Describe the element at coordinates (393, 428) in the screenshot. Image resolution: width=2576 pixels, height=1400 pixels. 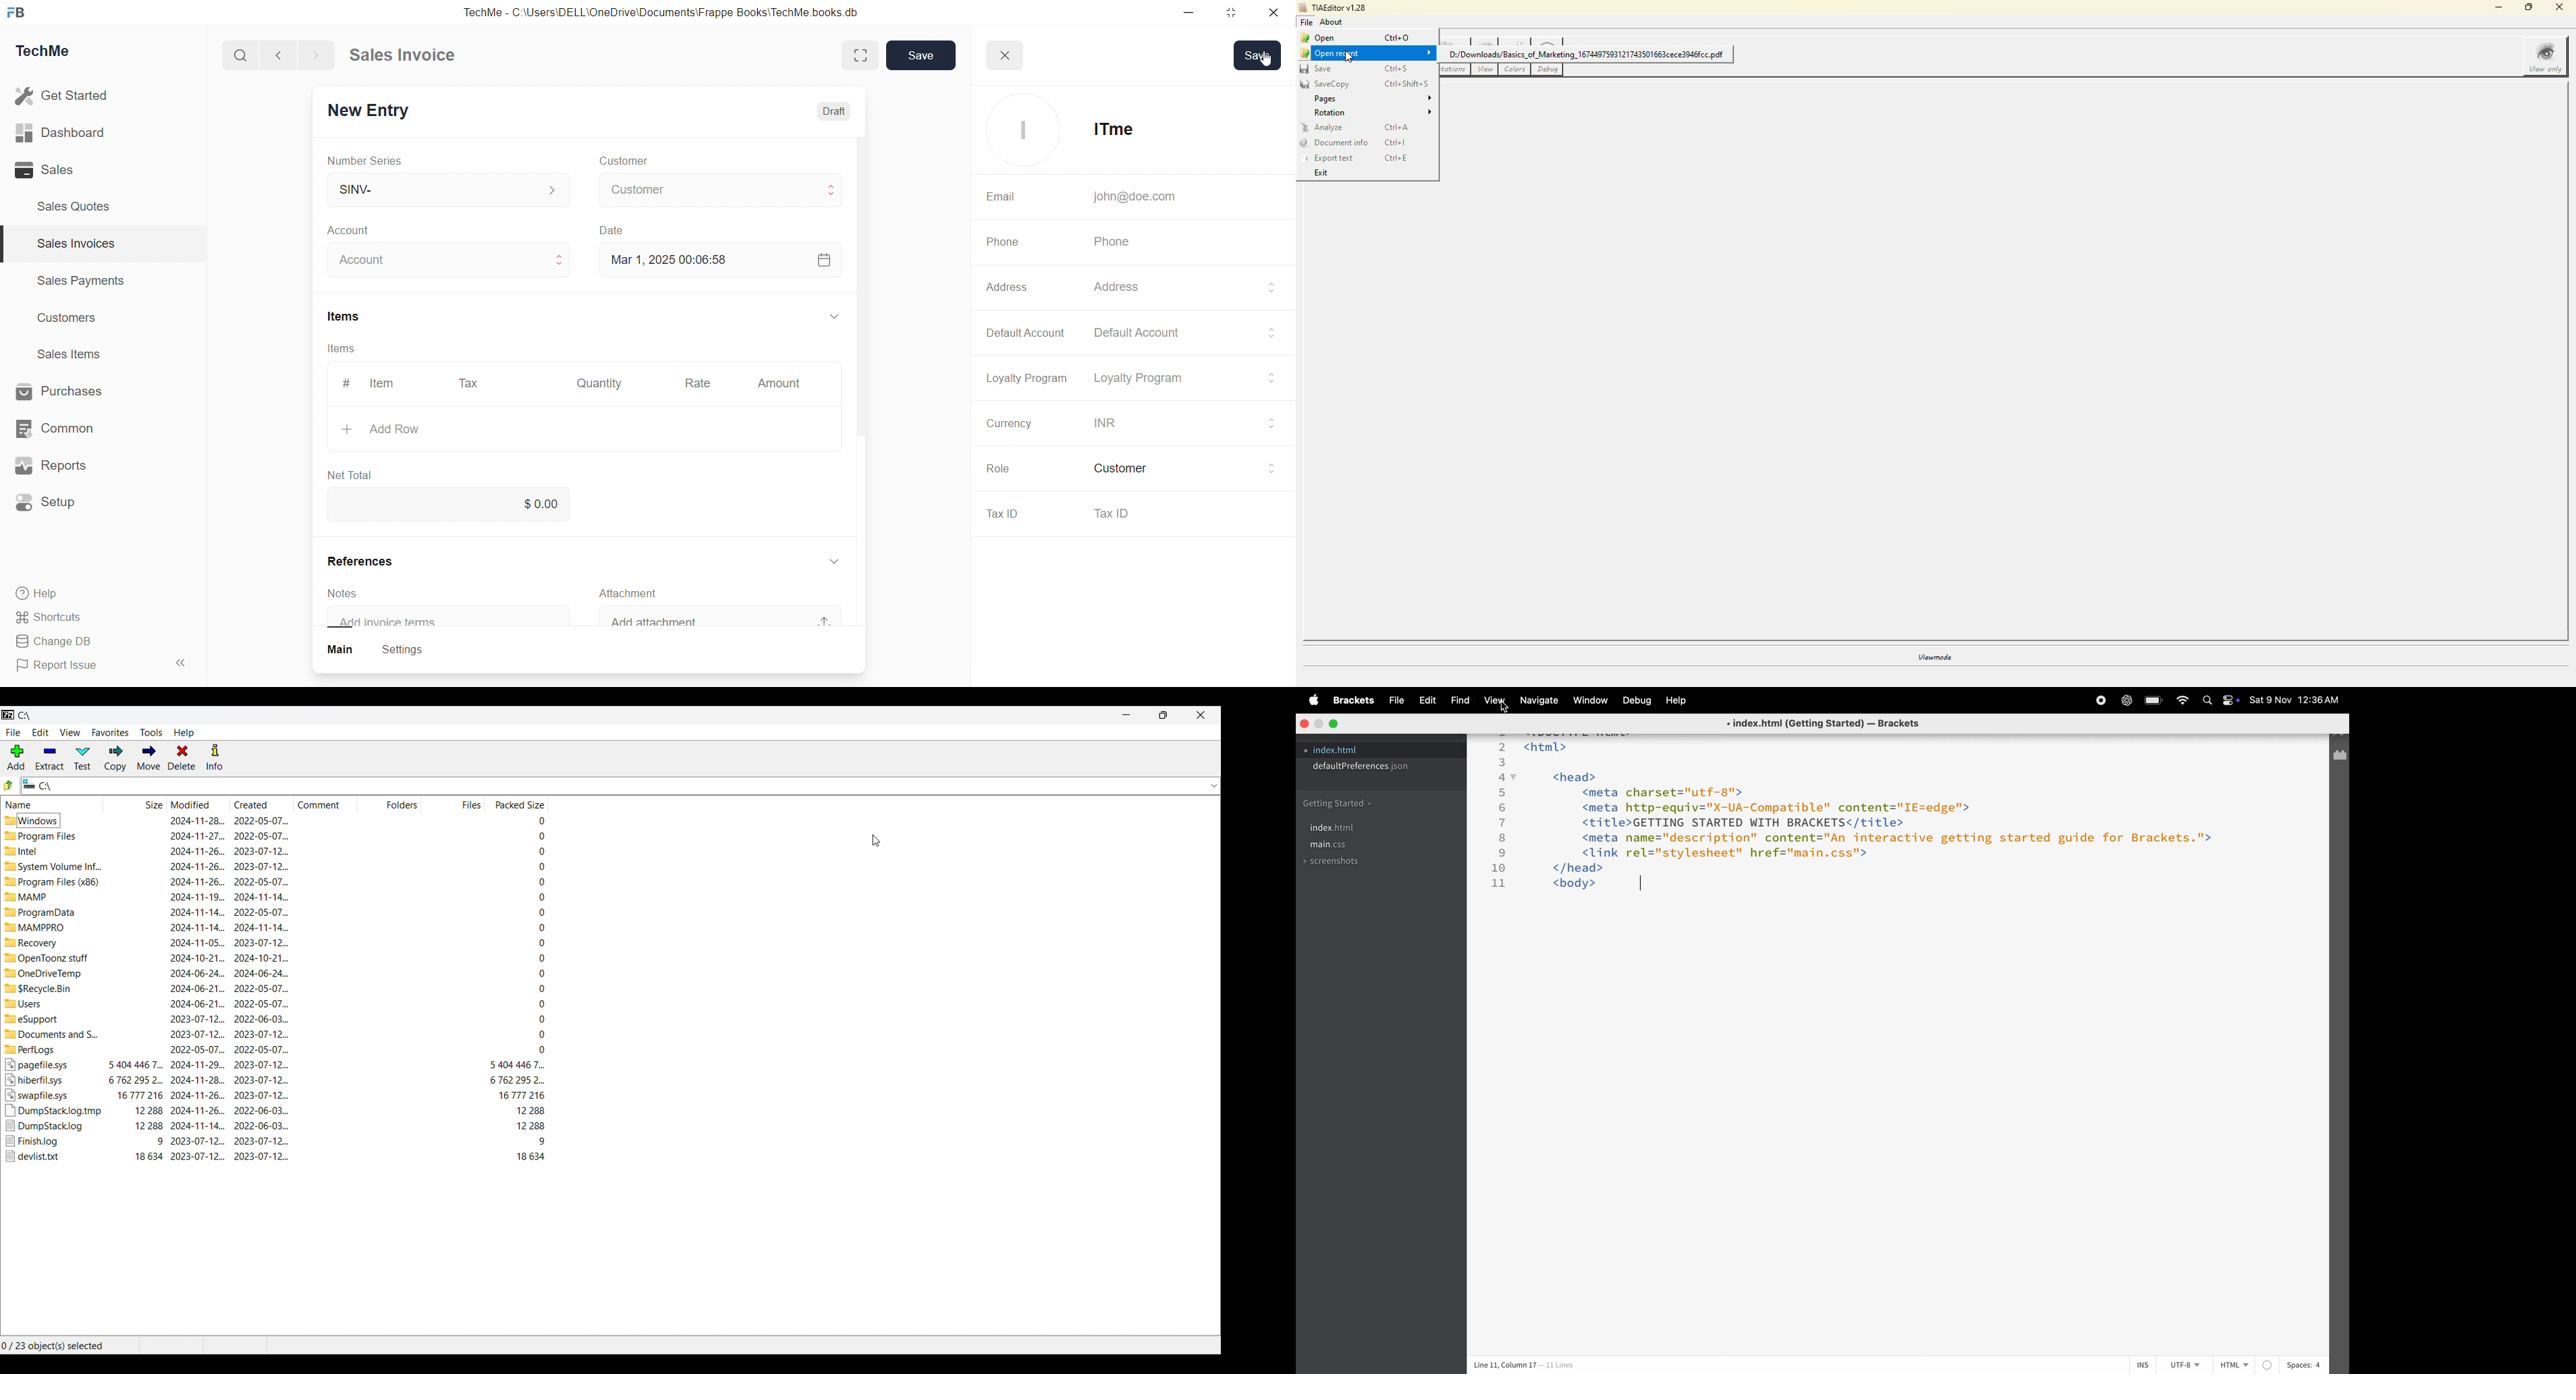
I see `+ Add Row` at that location.